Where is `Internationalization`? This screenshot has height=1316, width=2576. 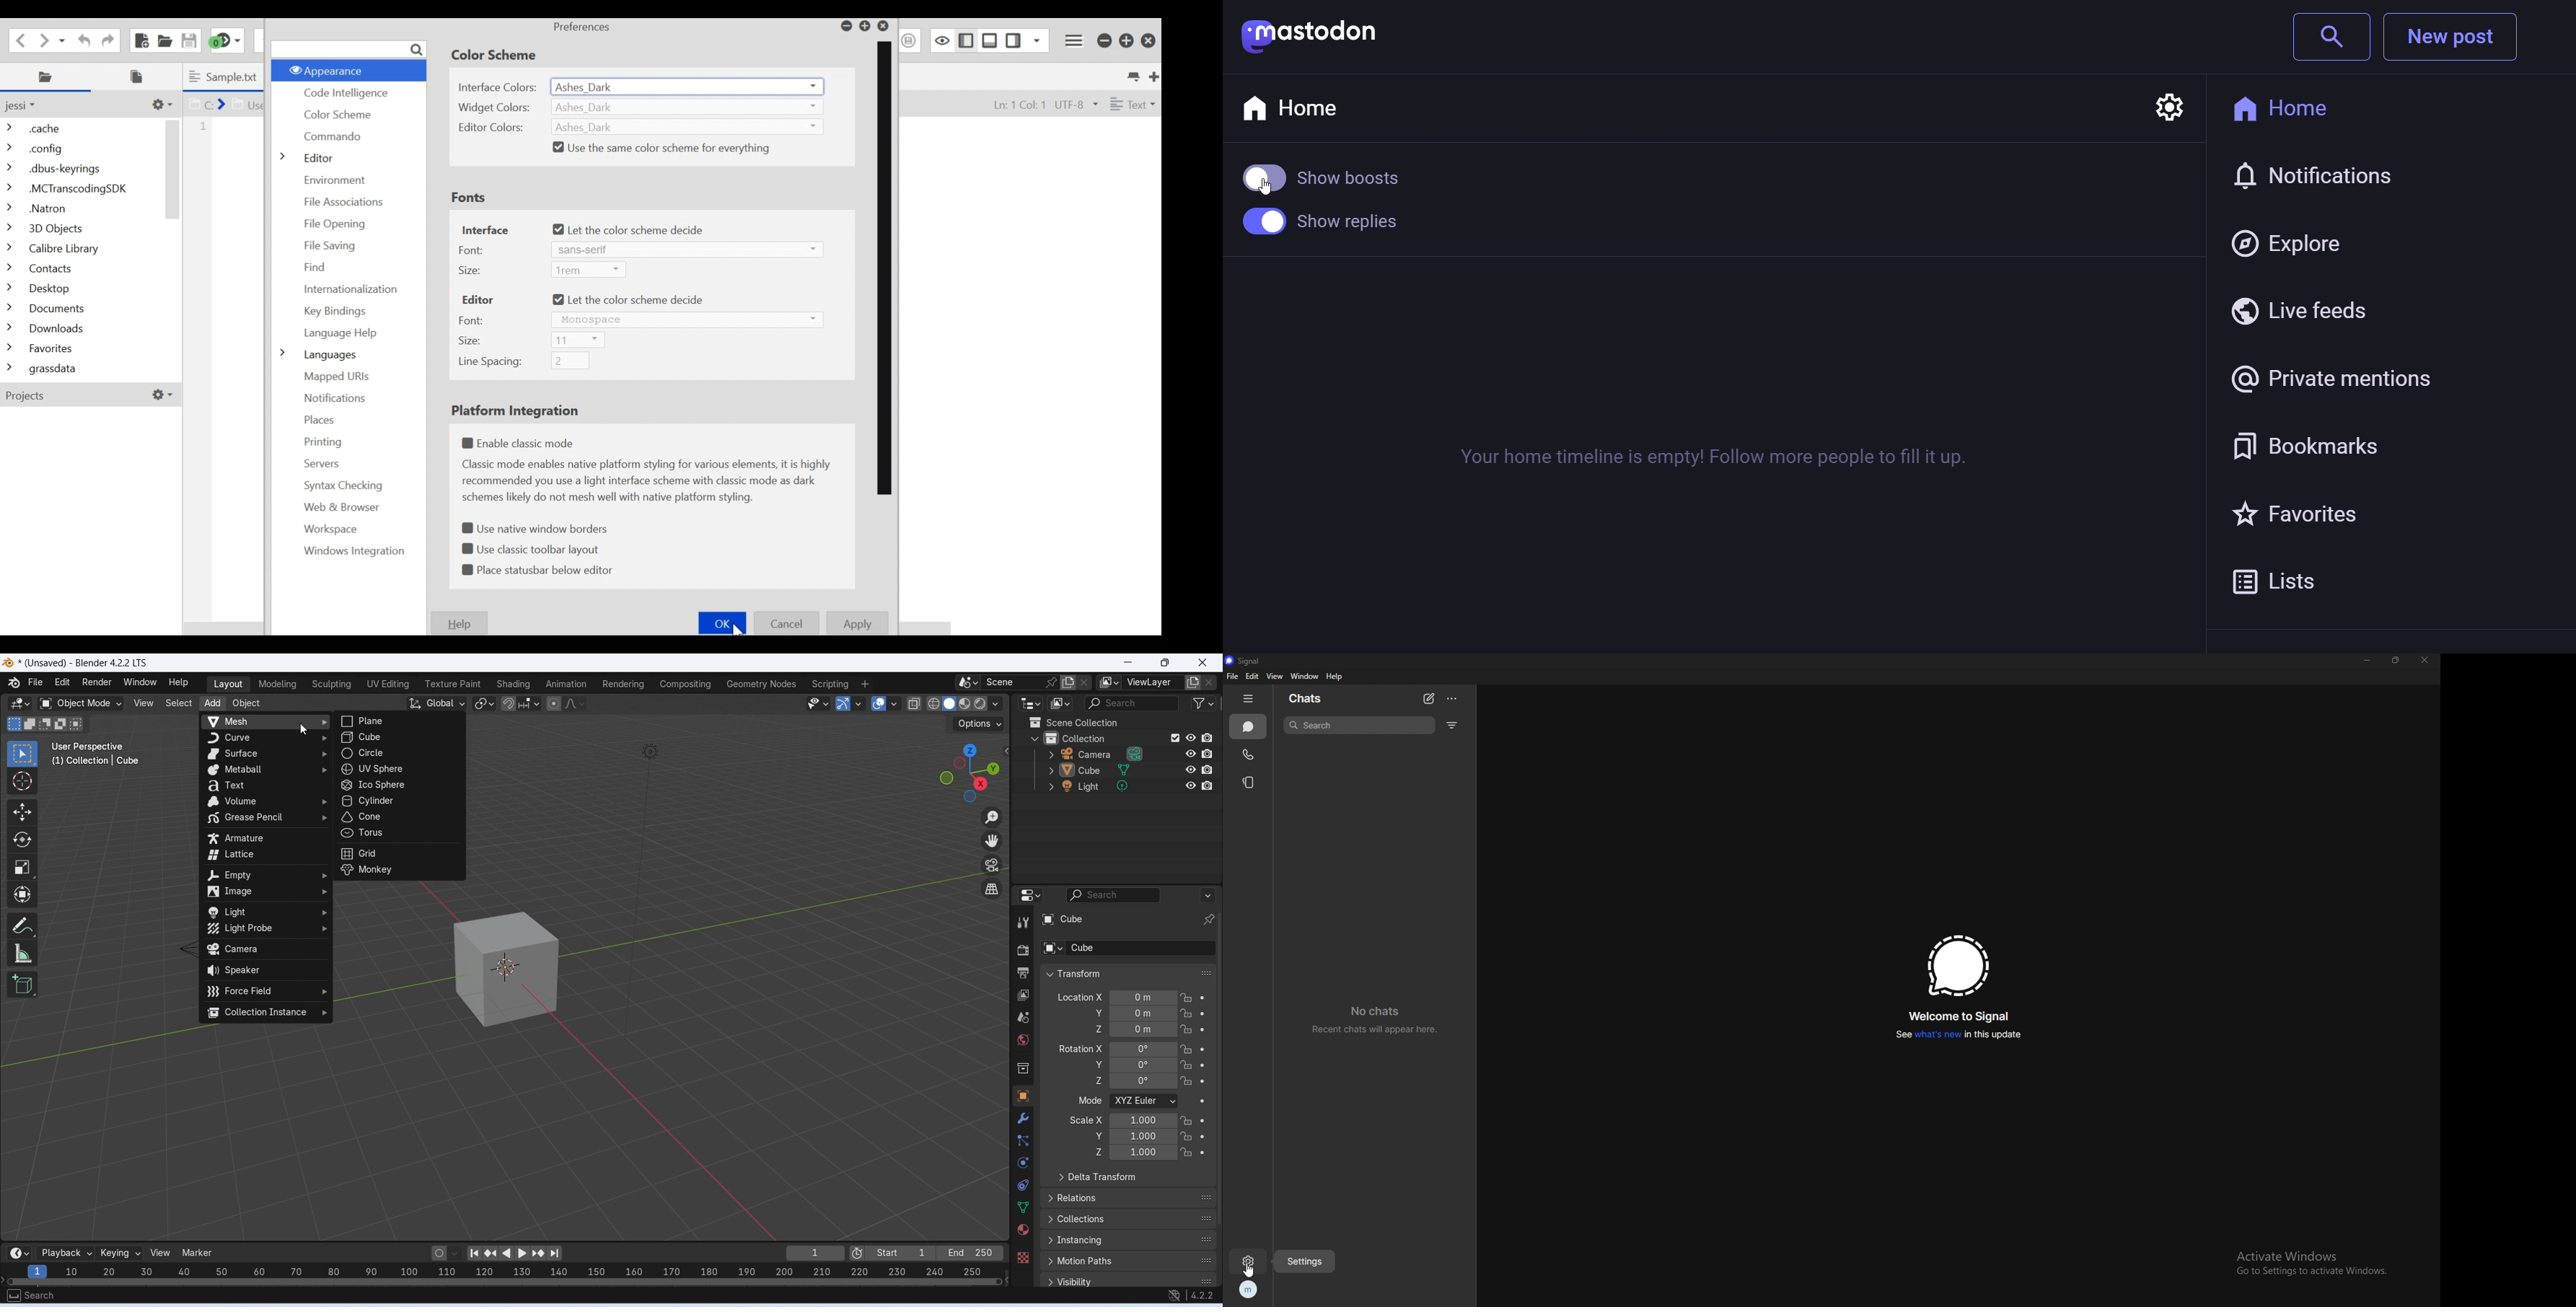 Internationalization is located at coordinates (353, 289).